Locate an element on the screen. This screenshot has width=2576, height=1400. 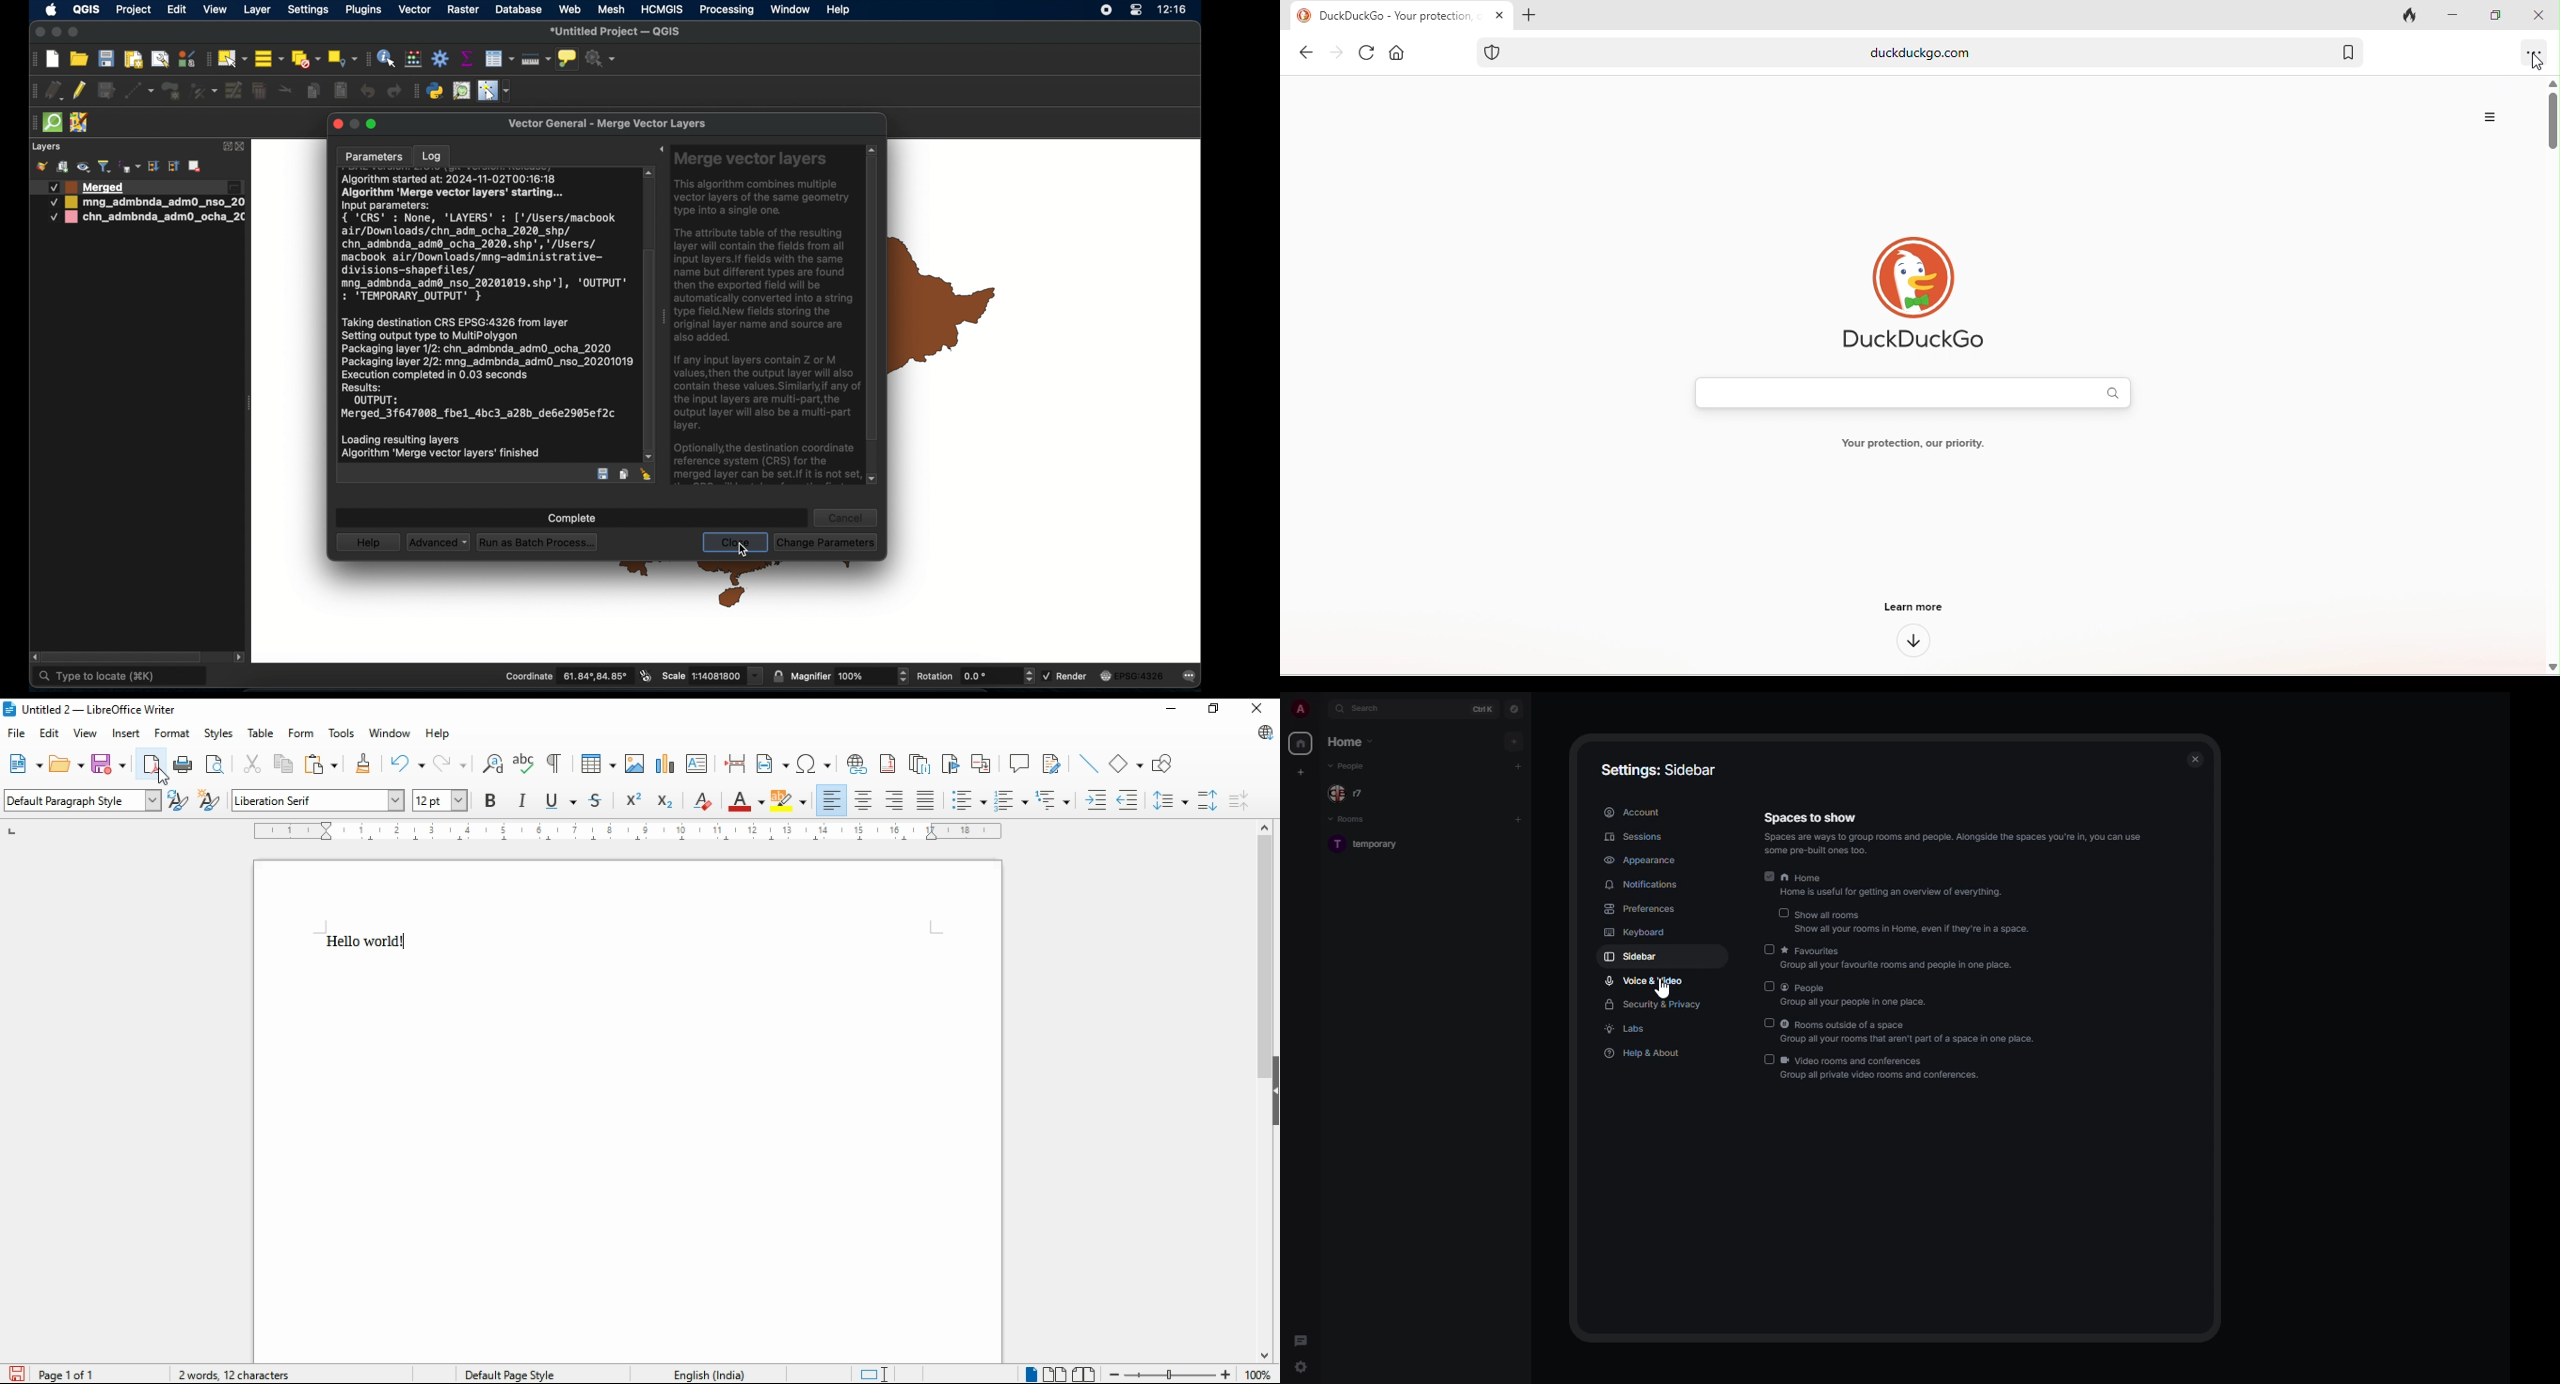
cut features is located at coordinates (286, 90).